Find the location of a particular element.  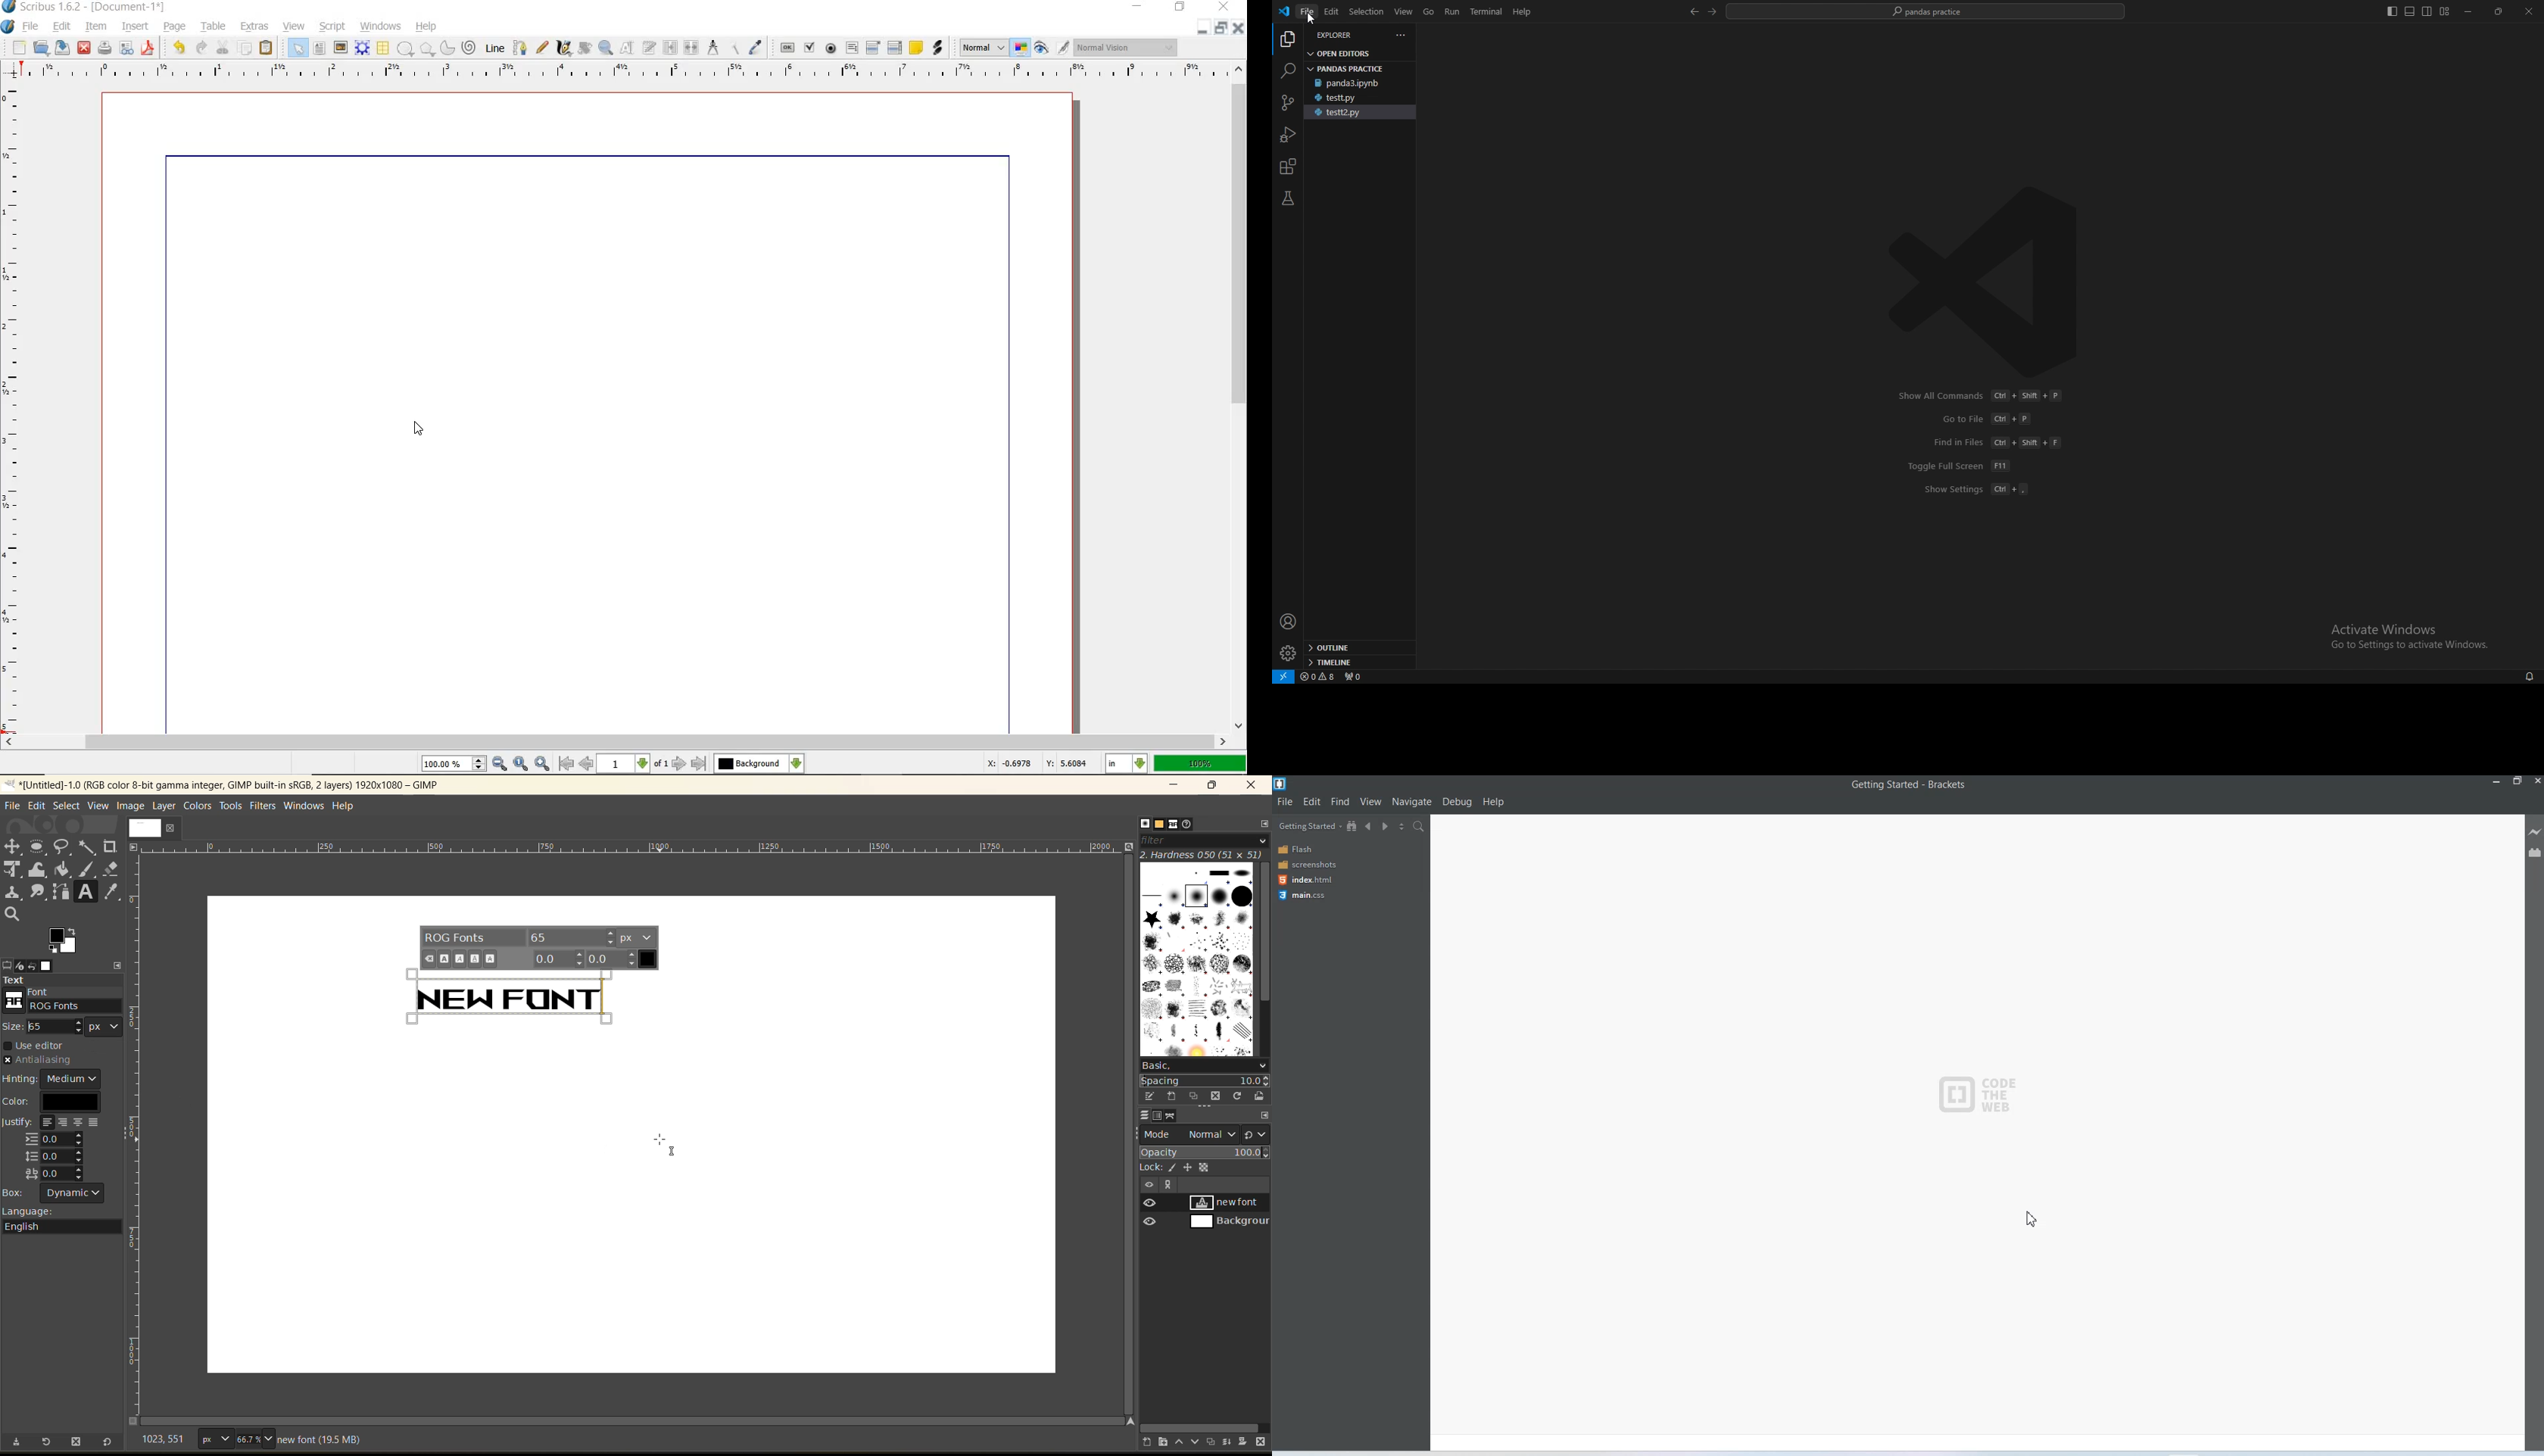

VIEW is located at coordinates (294, 25).